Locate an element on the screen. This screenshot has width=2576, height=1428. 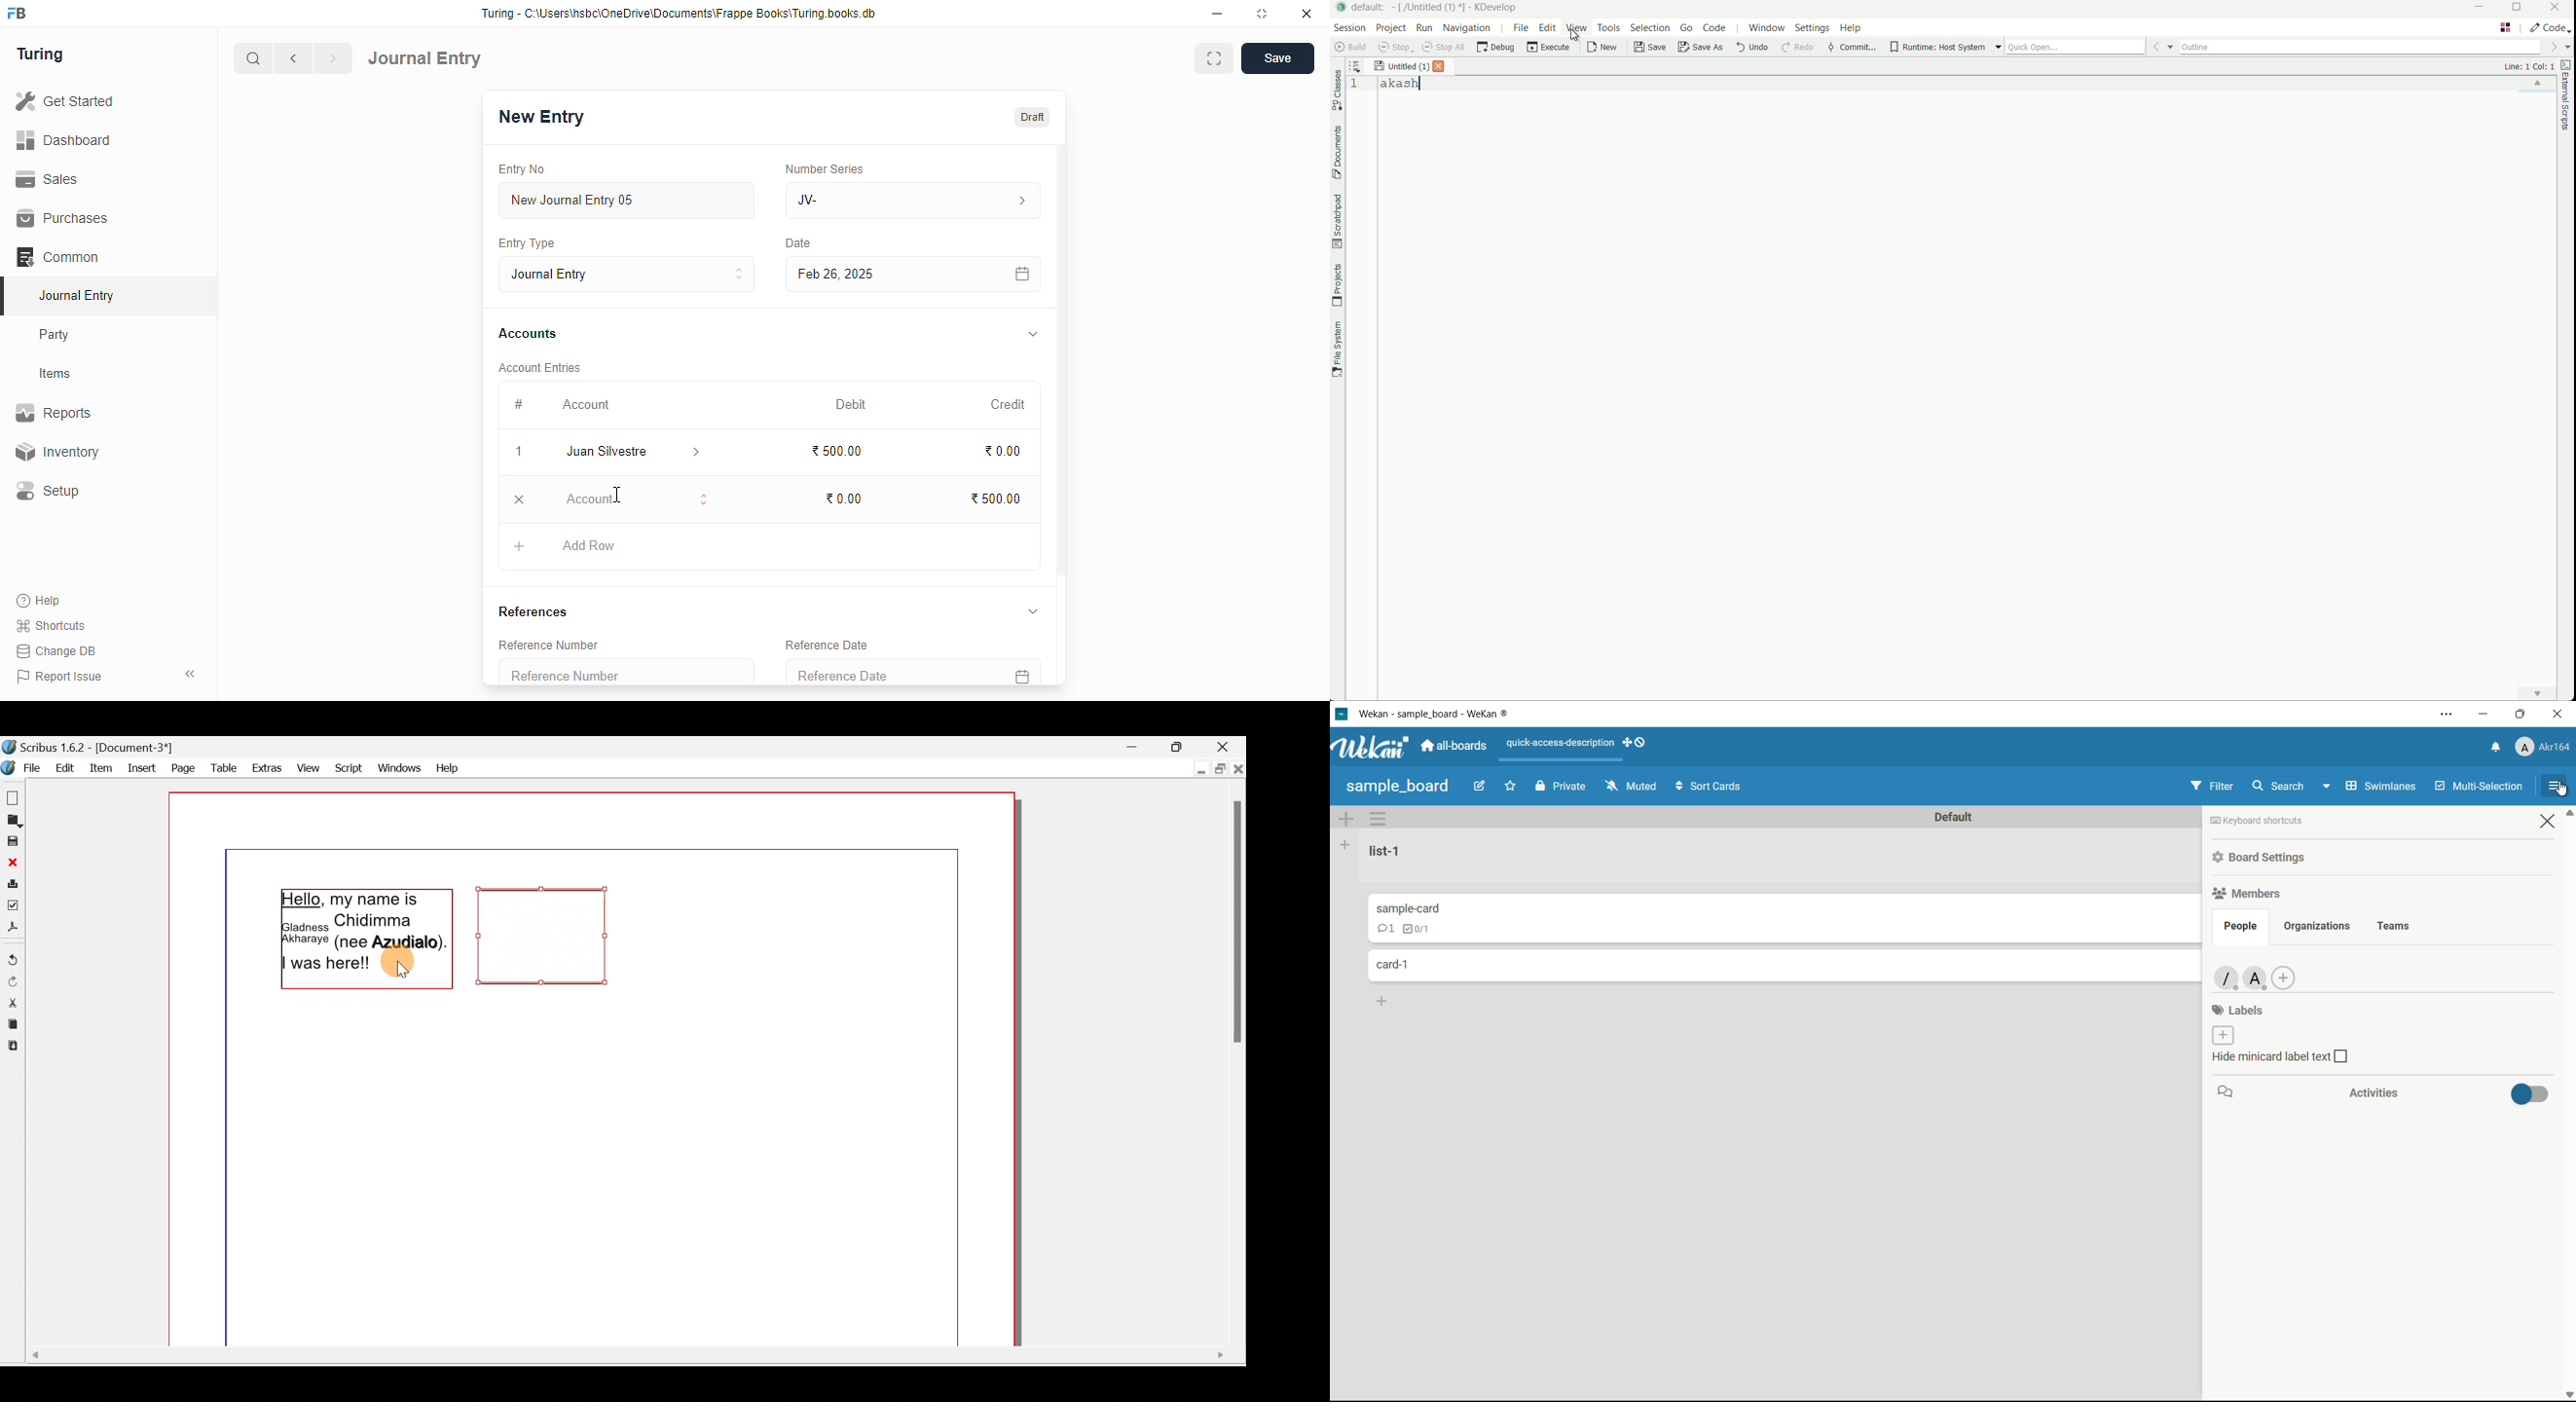
account entries is located at coordinates (539, 367).